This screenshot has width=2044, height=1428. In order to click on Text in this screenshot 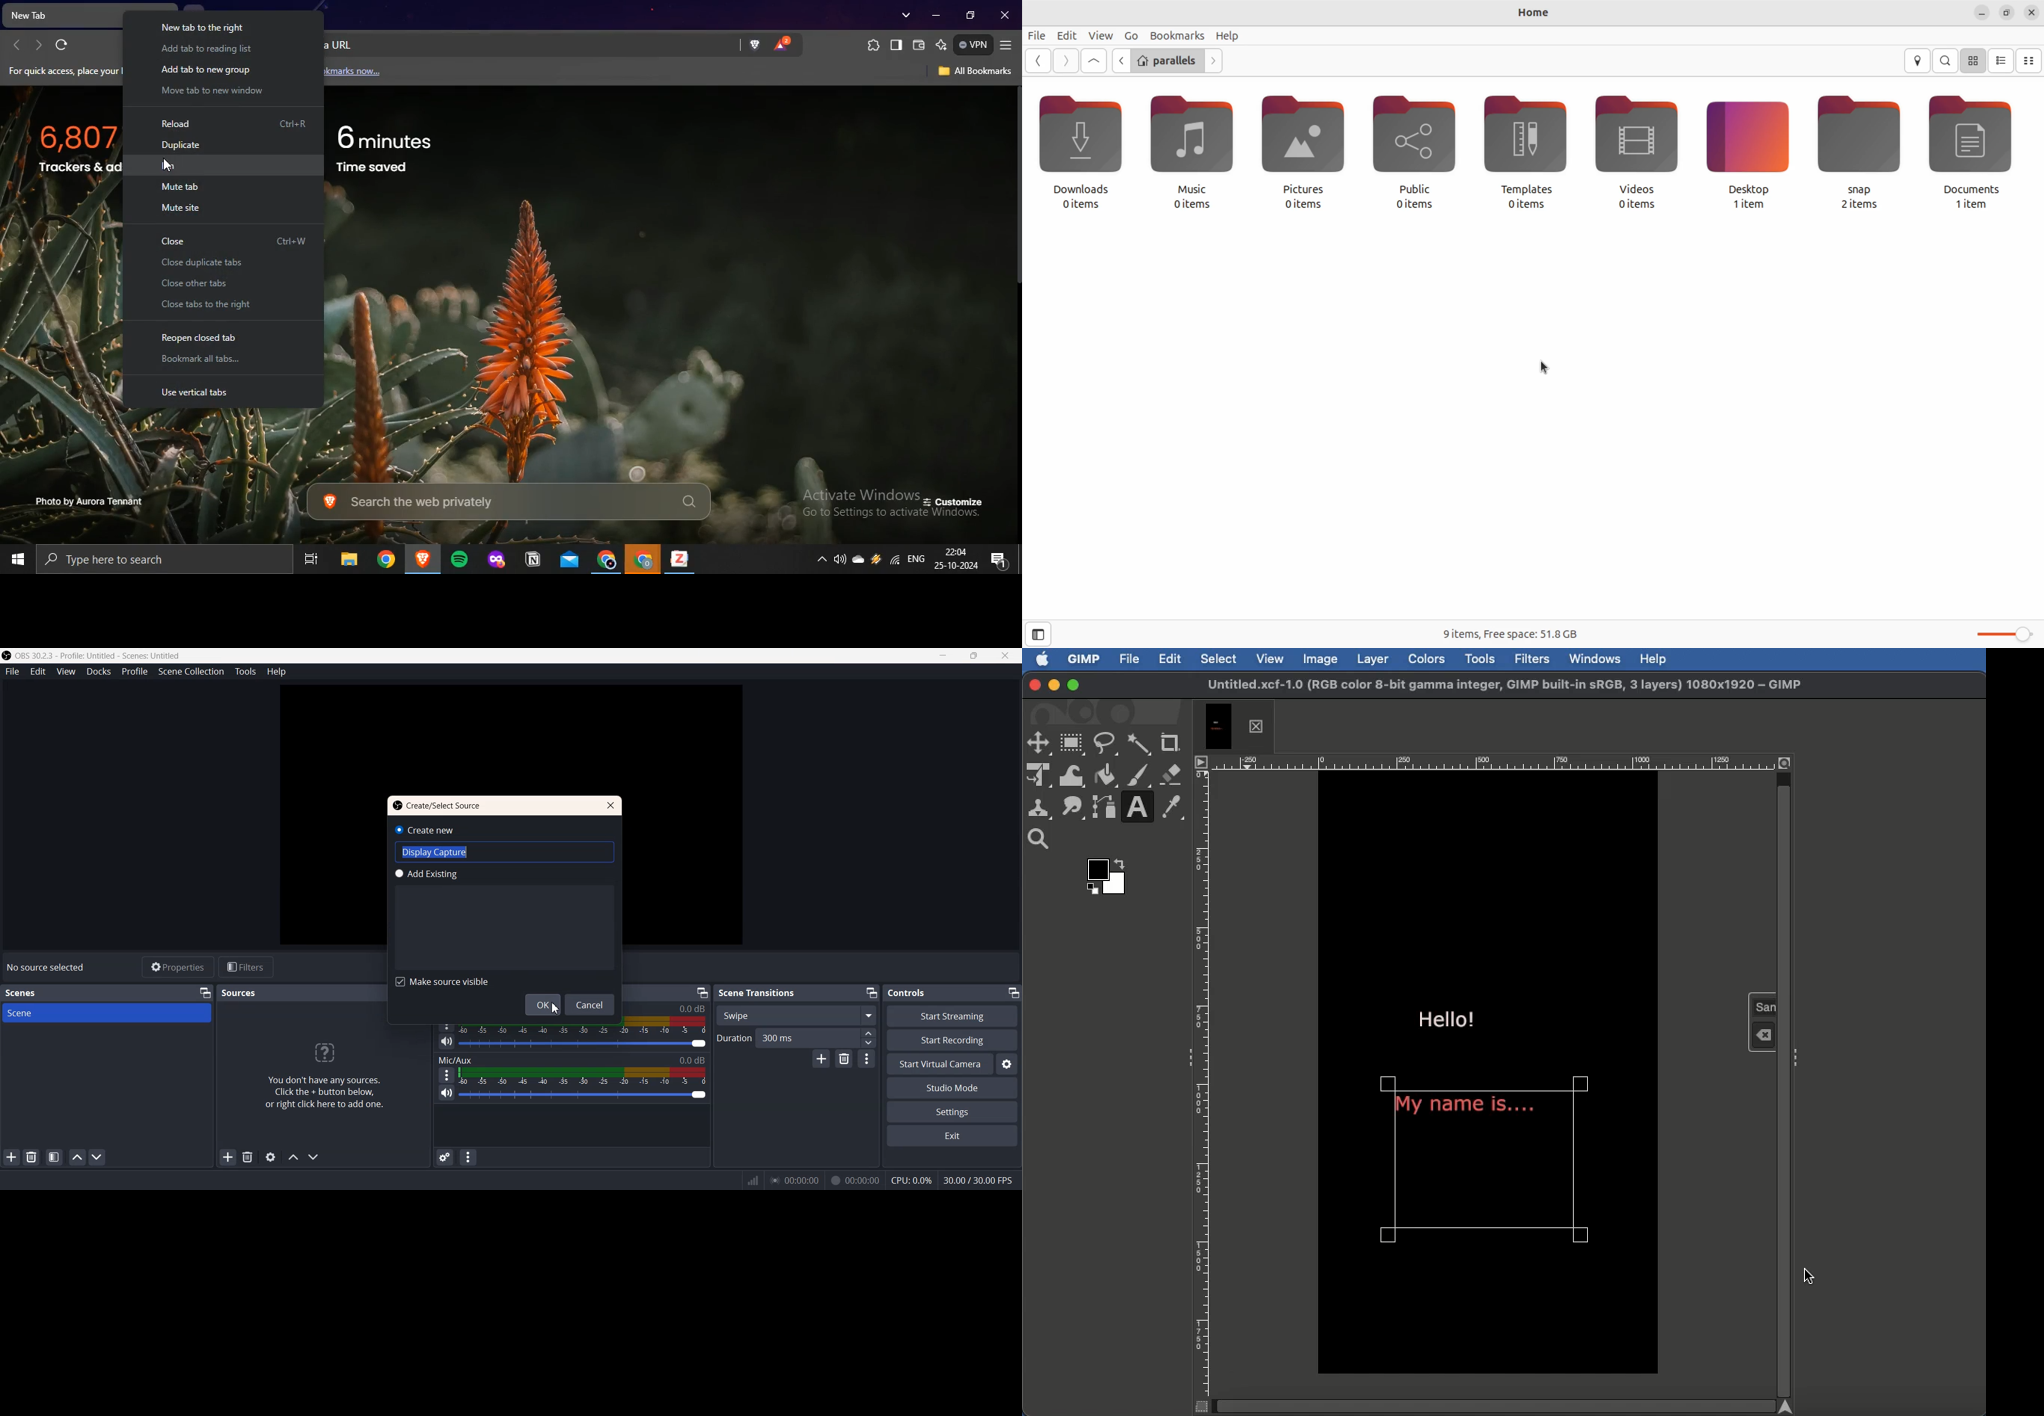, I will do `click(330, 1071)`.